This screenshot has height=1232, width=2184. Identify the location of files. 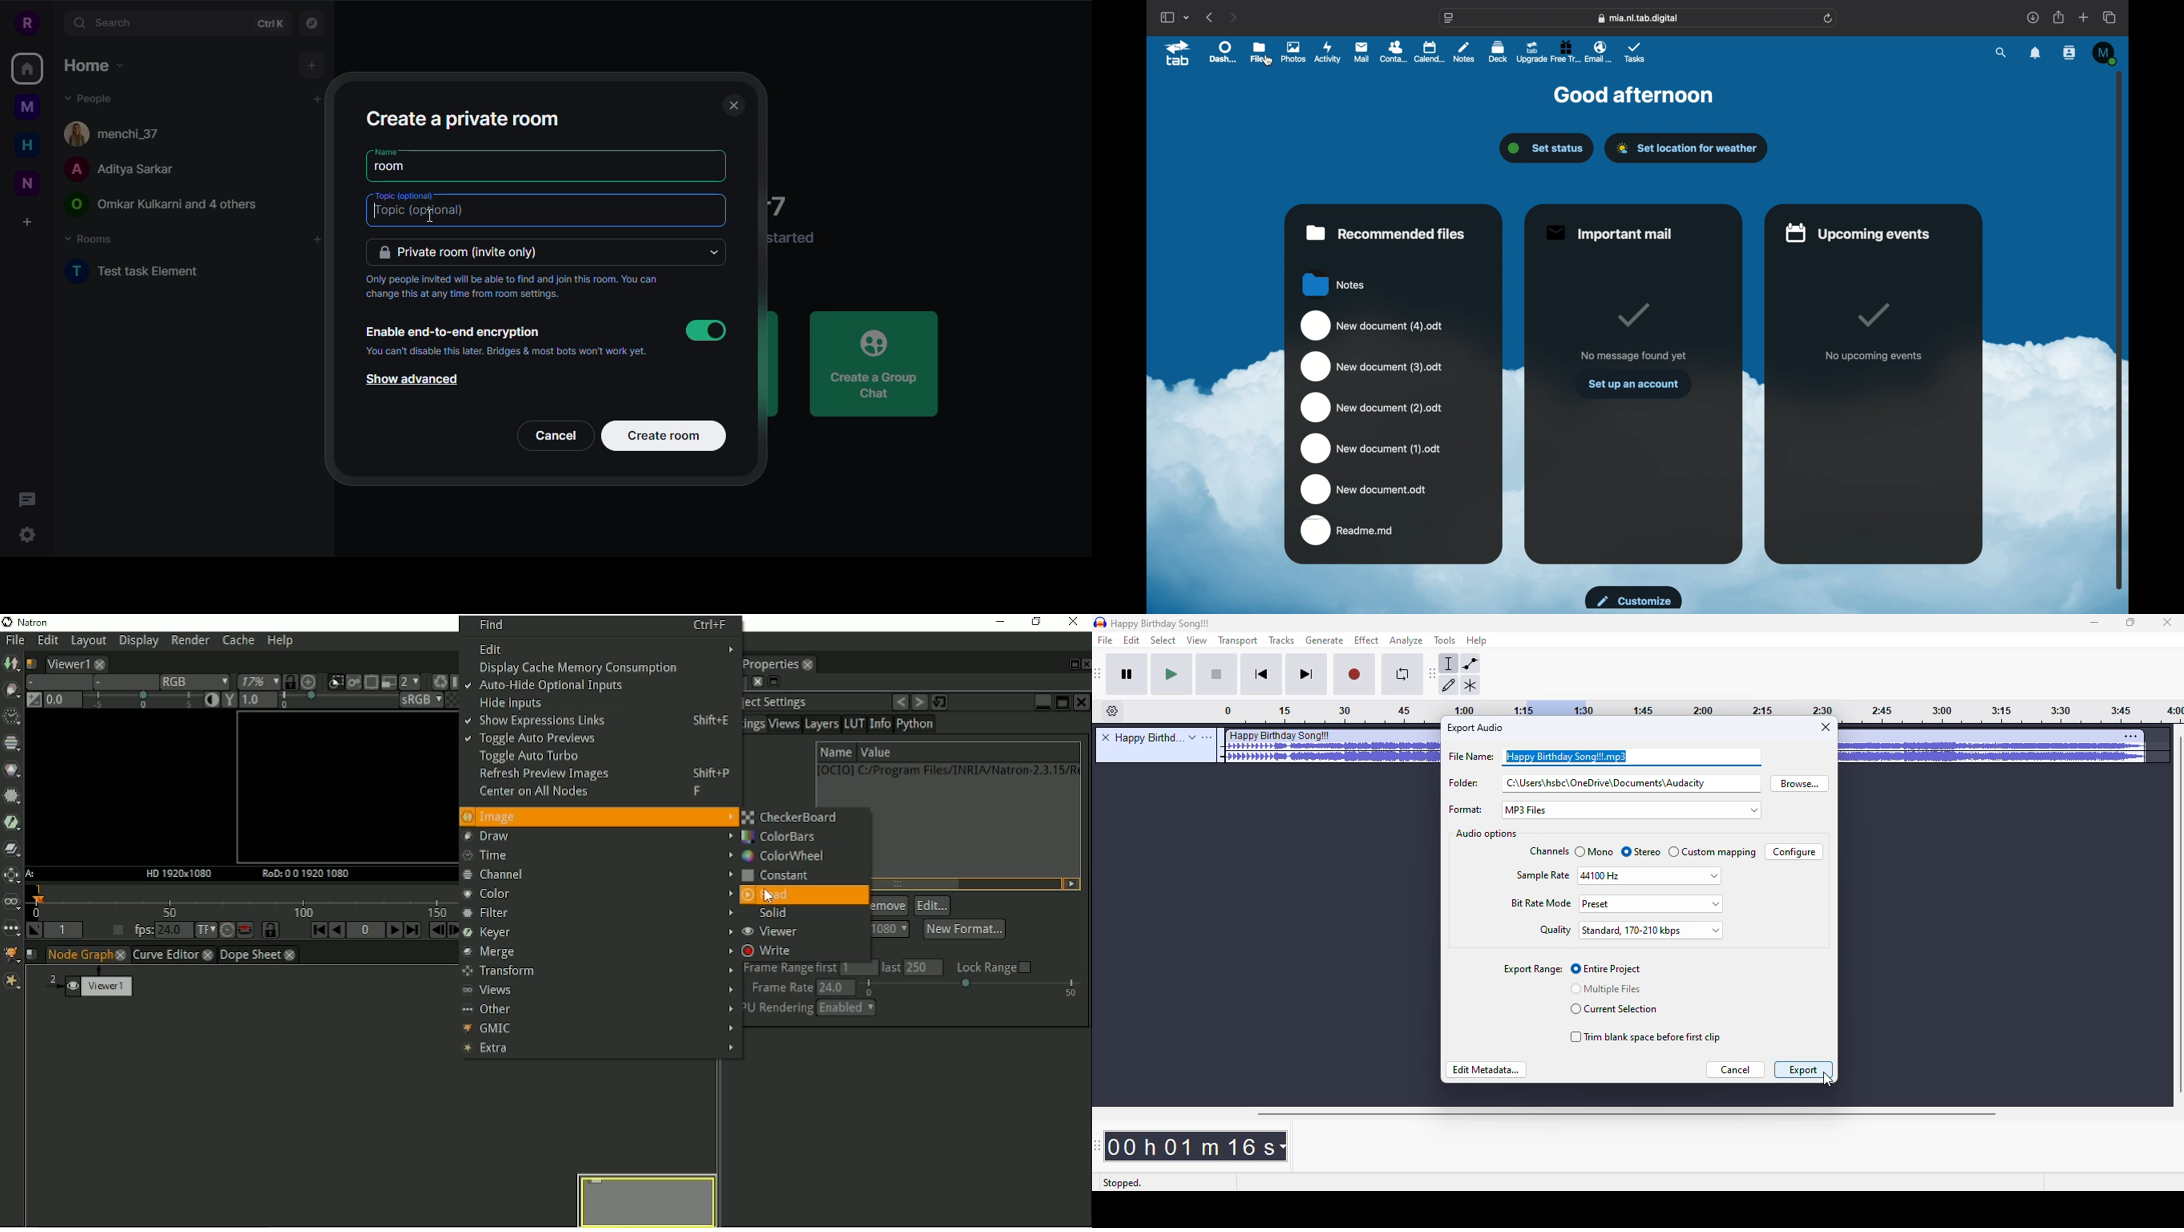
(1260, 53).